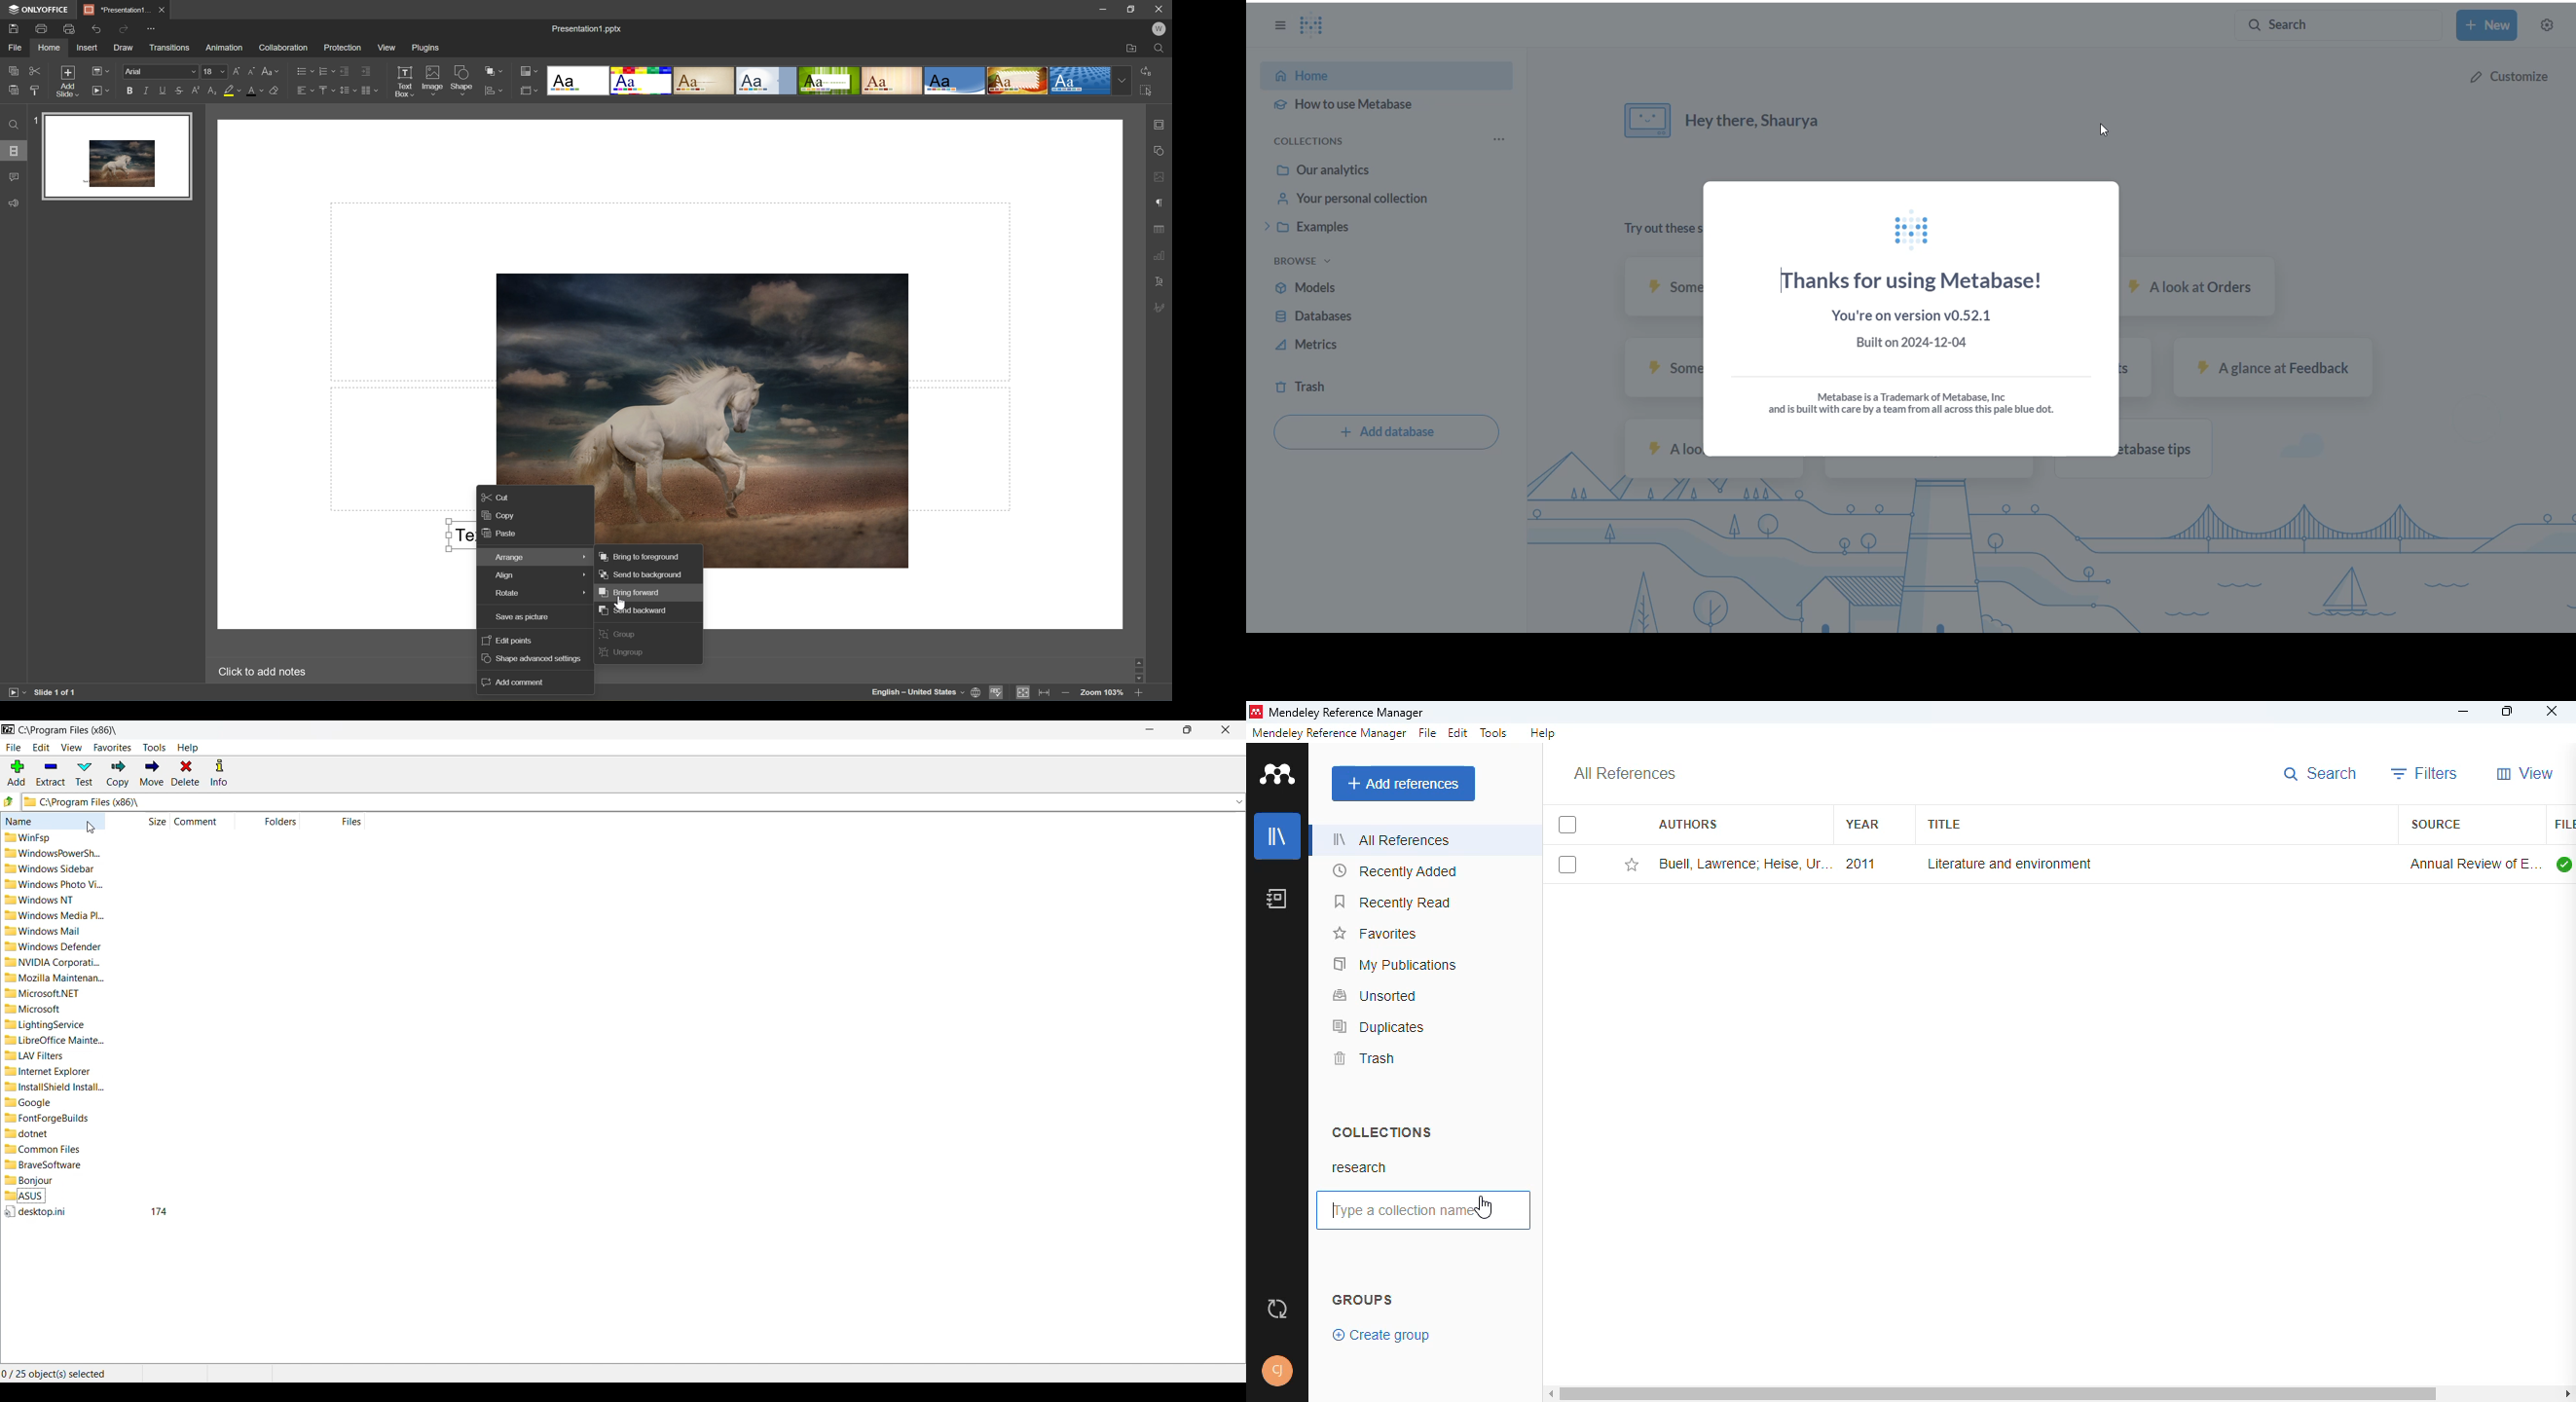 The height and width of the screenshot is (1428, 2576). What do you see at coordinates (1138, 658) in the screenshot?
I see `Scroll Up` at bounding box center [1138, 658].